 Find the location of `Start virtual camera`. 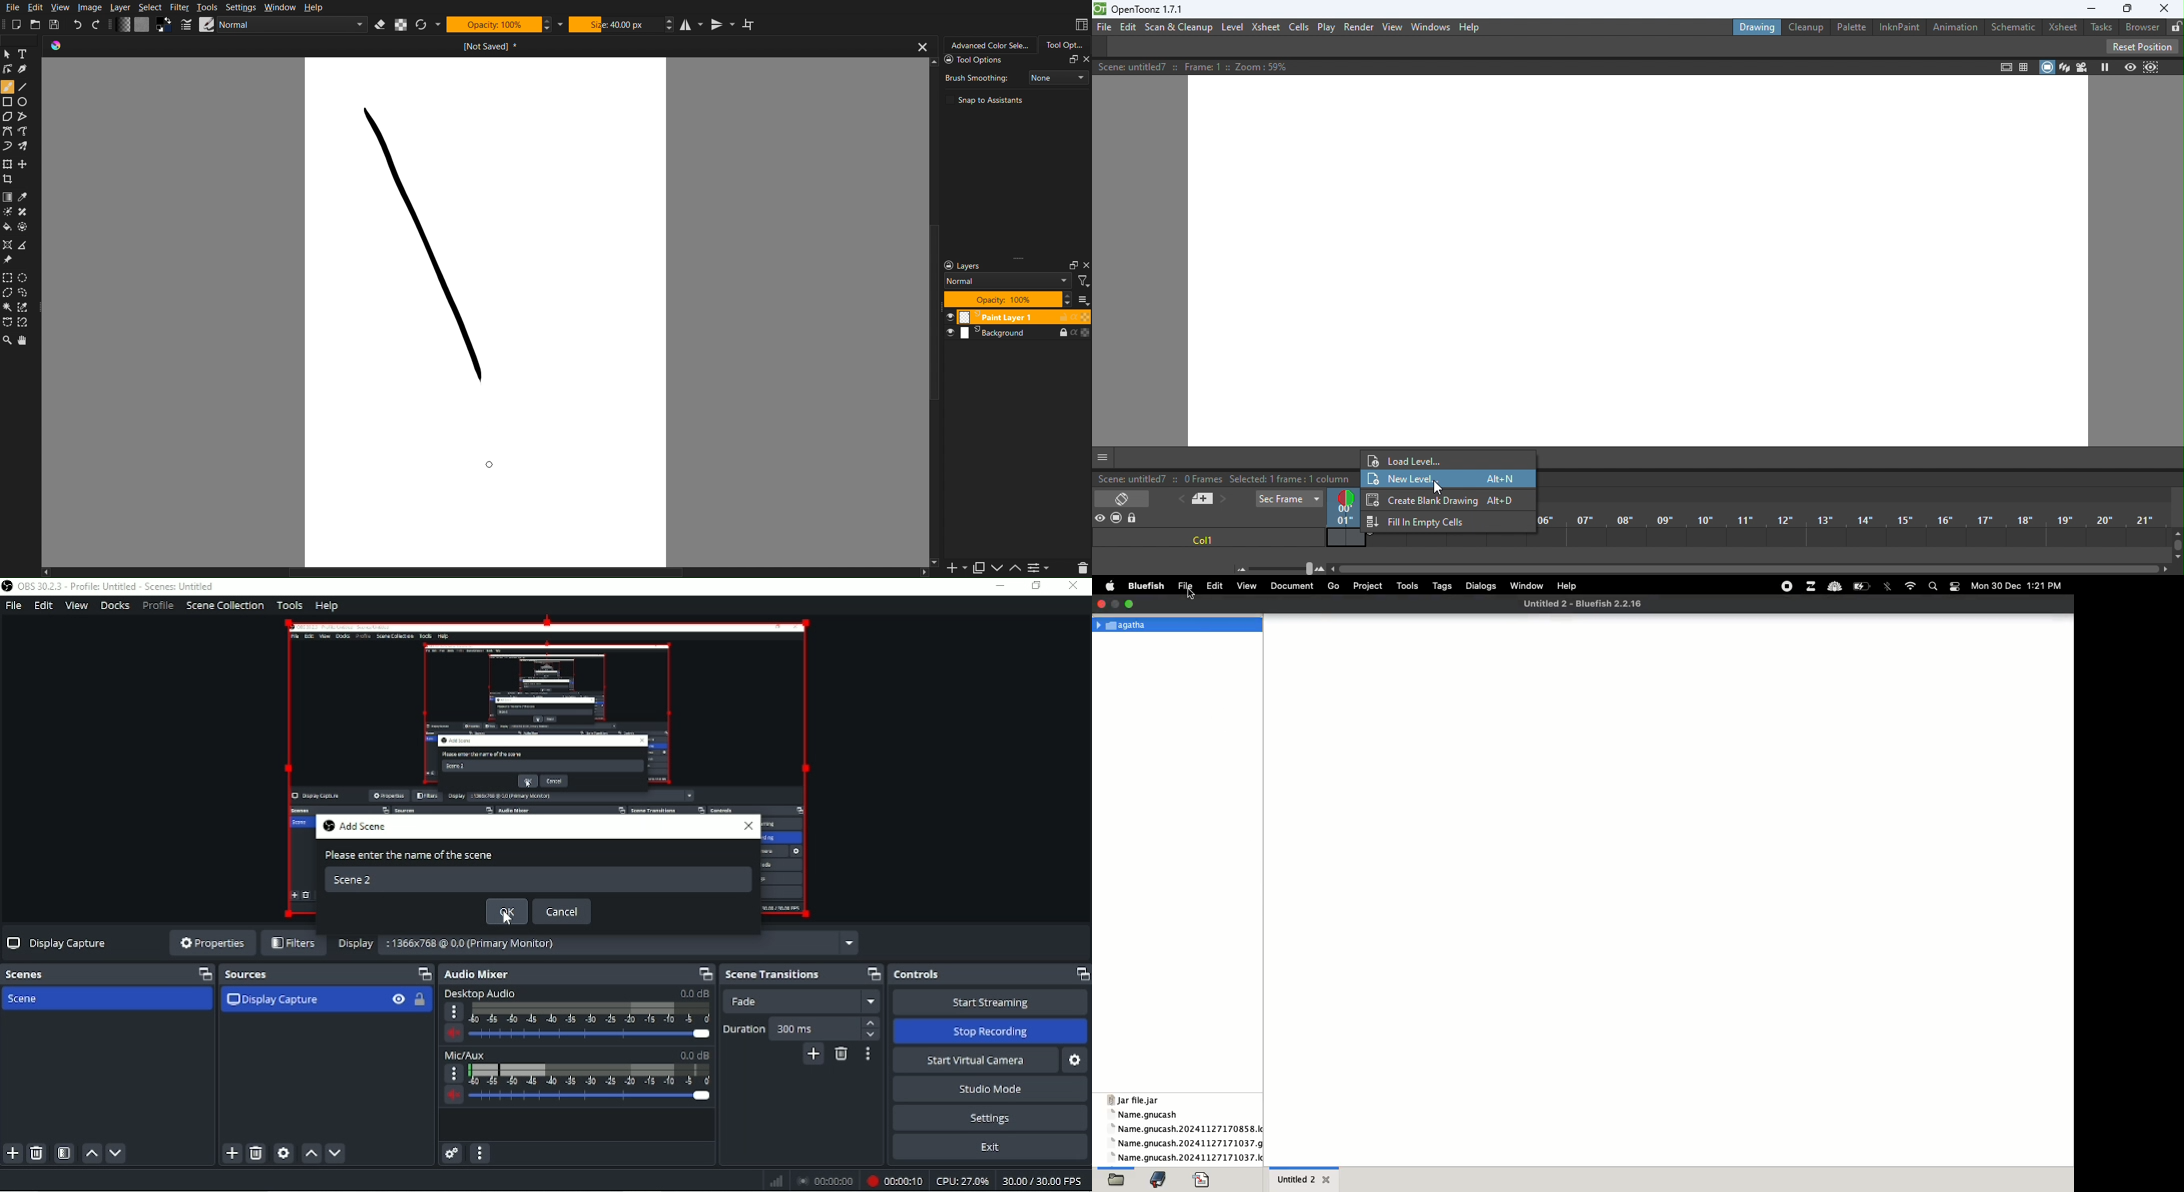

Start virtual camera is located at coordinates (975, 1060).